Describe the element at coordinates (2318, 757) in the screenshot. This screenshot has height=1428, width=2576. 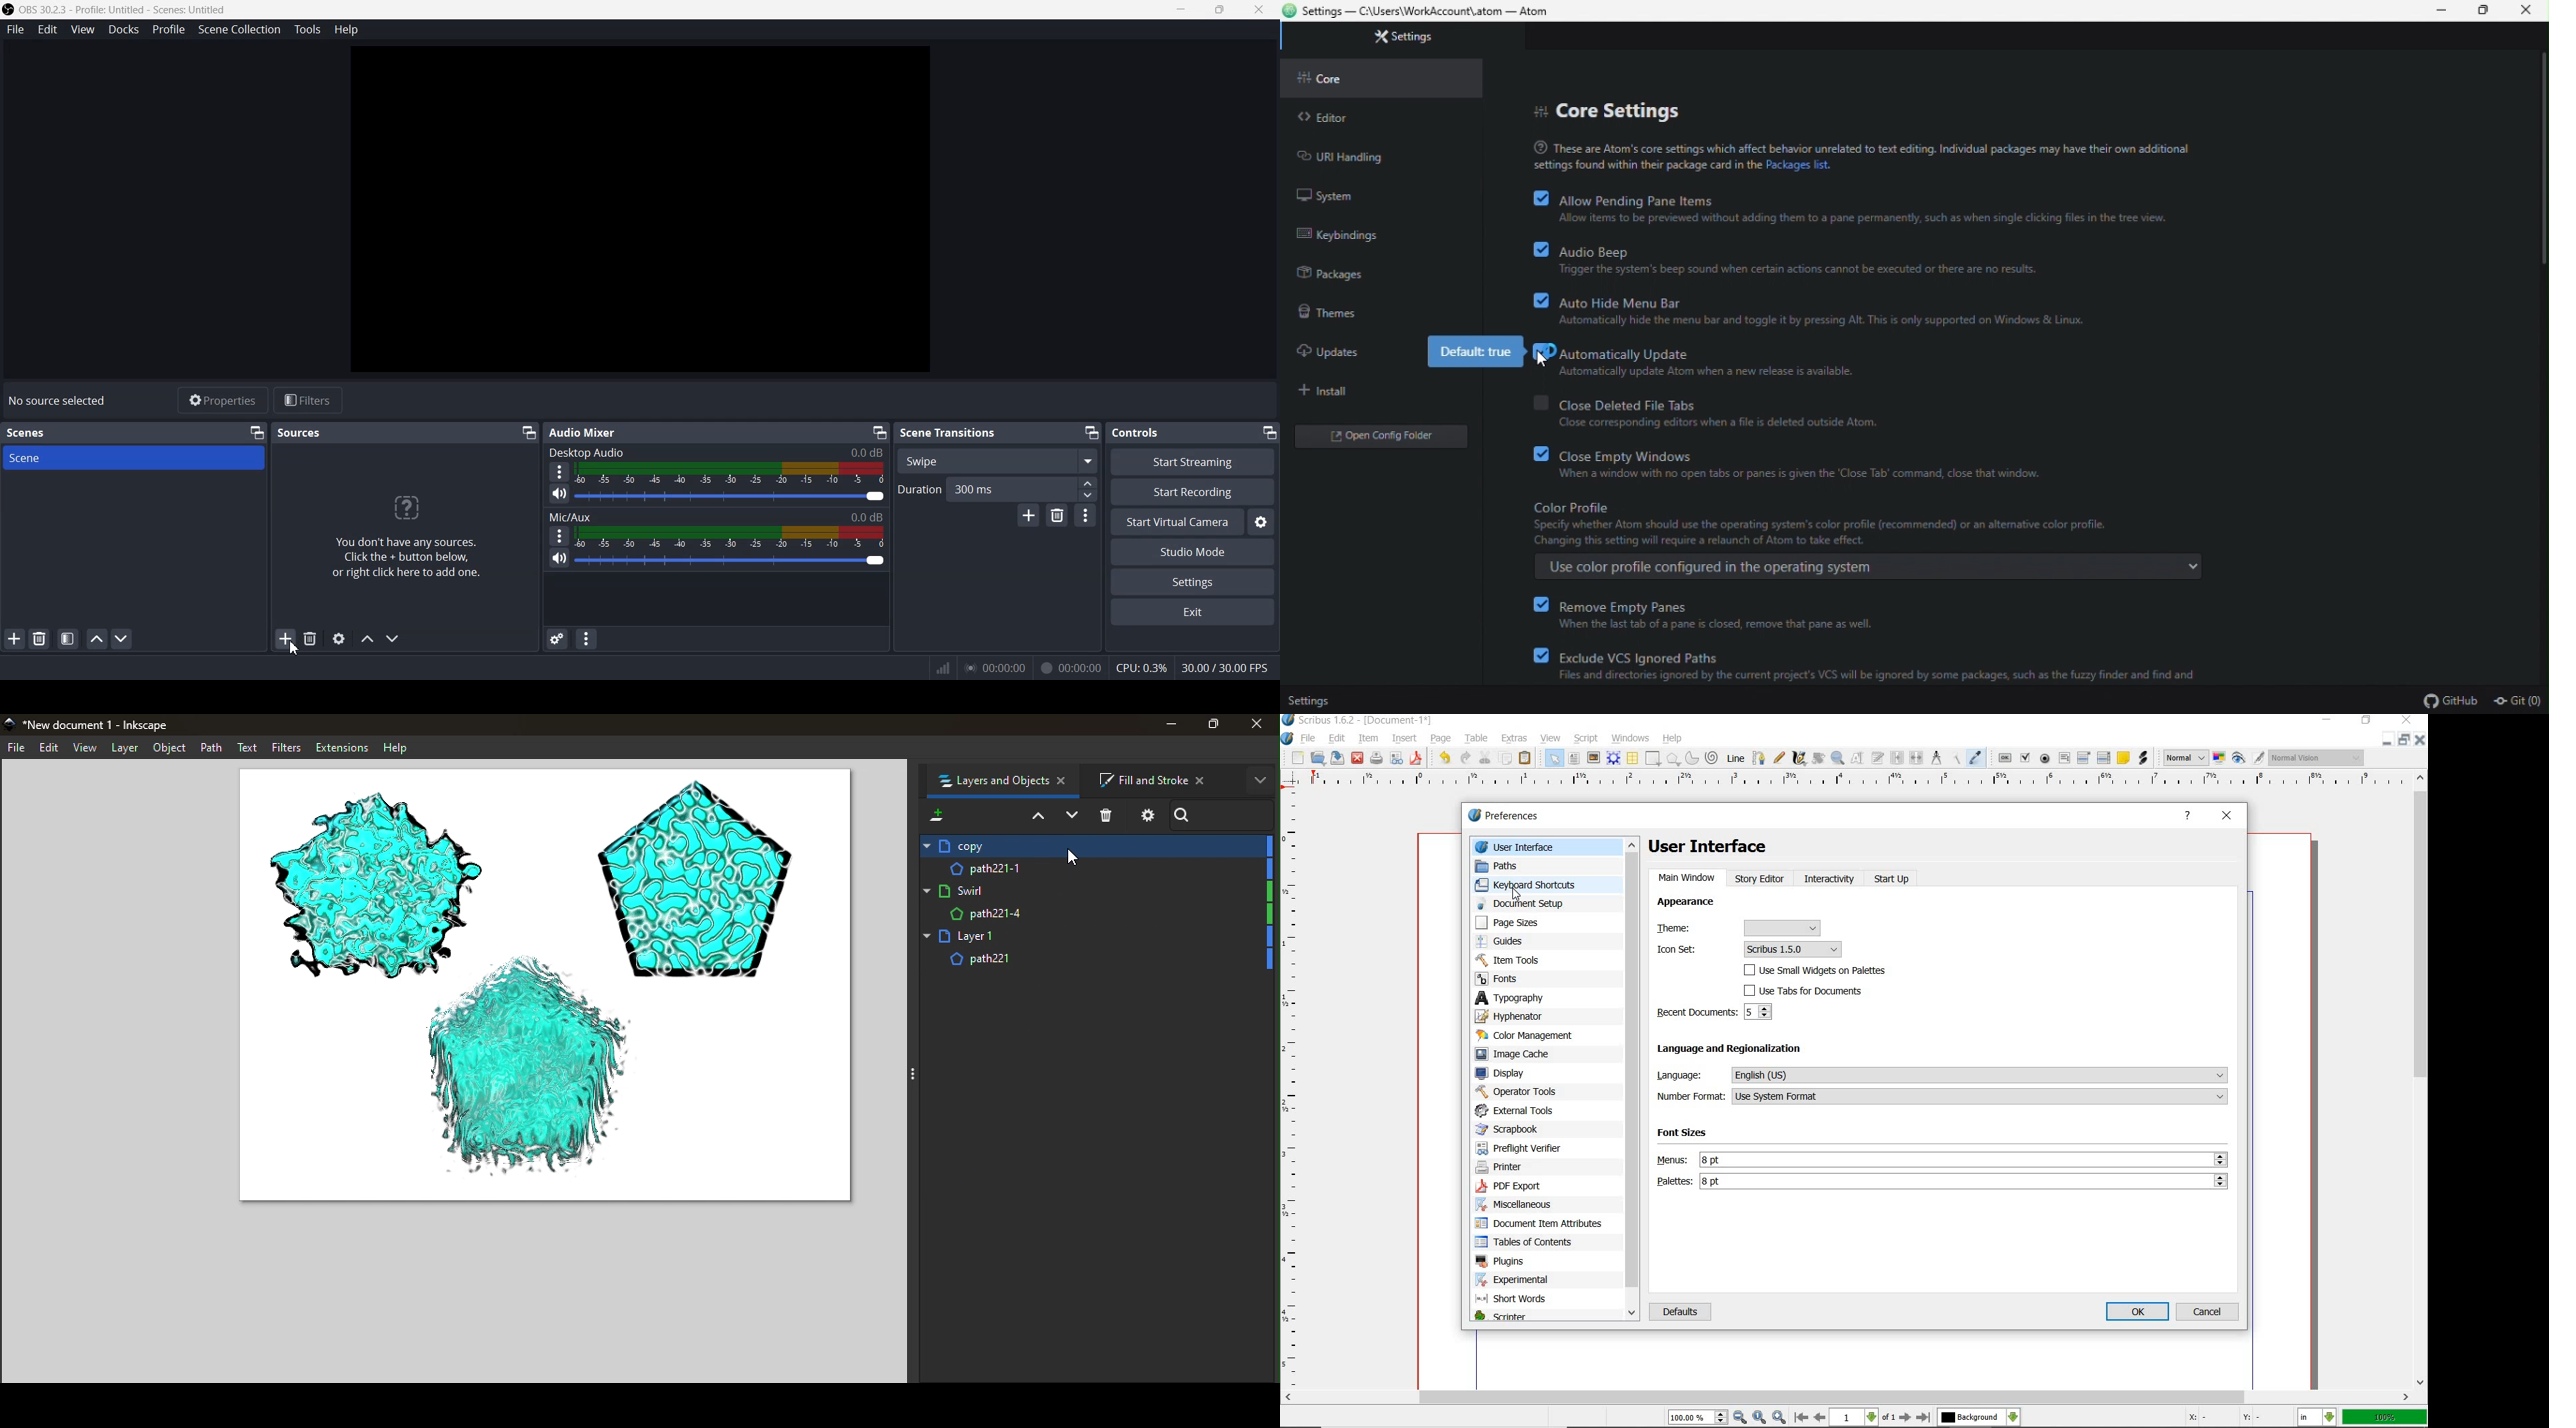
I see `visual appearance of the display` at that location.